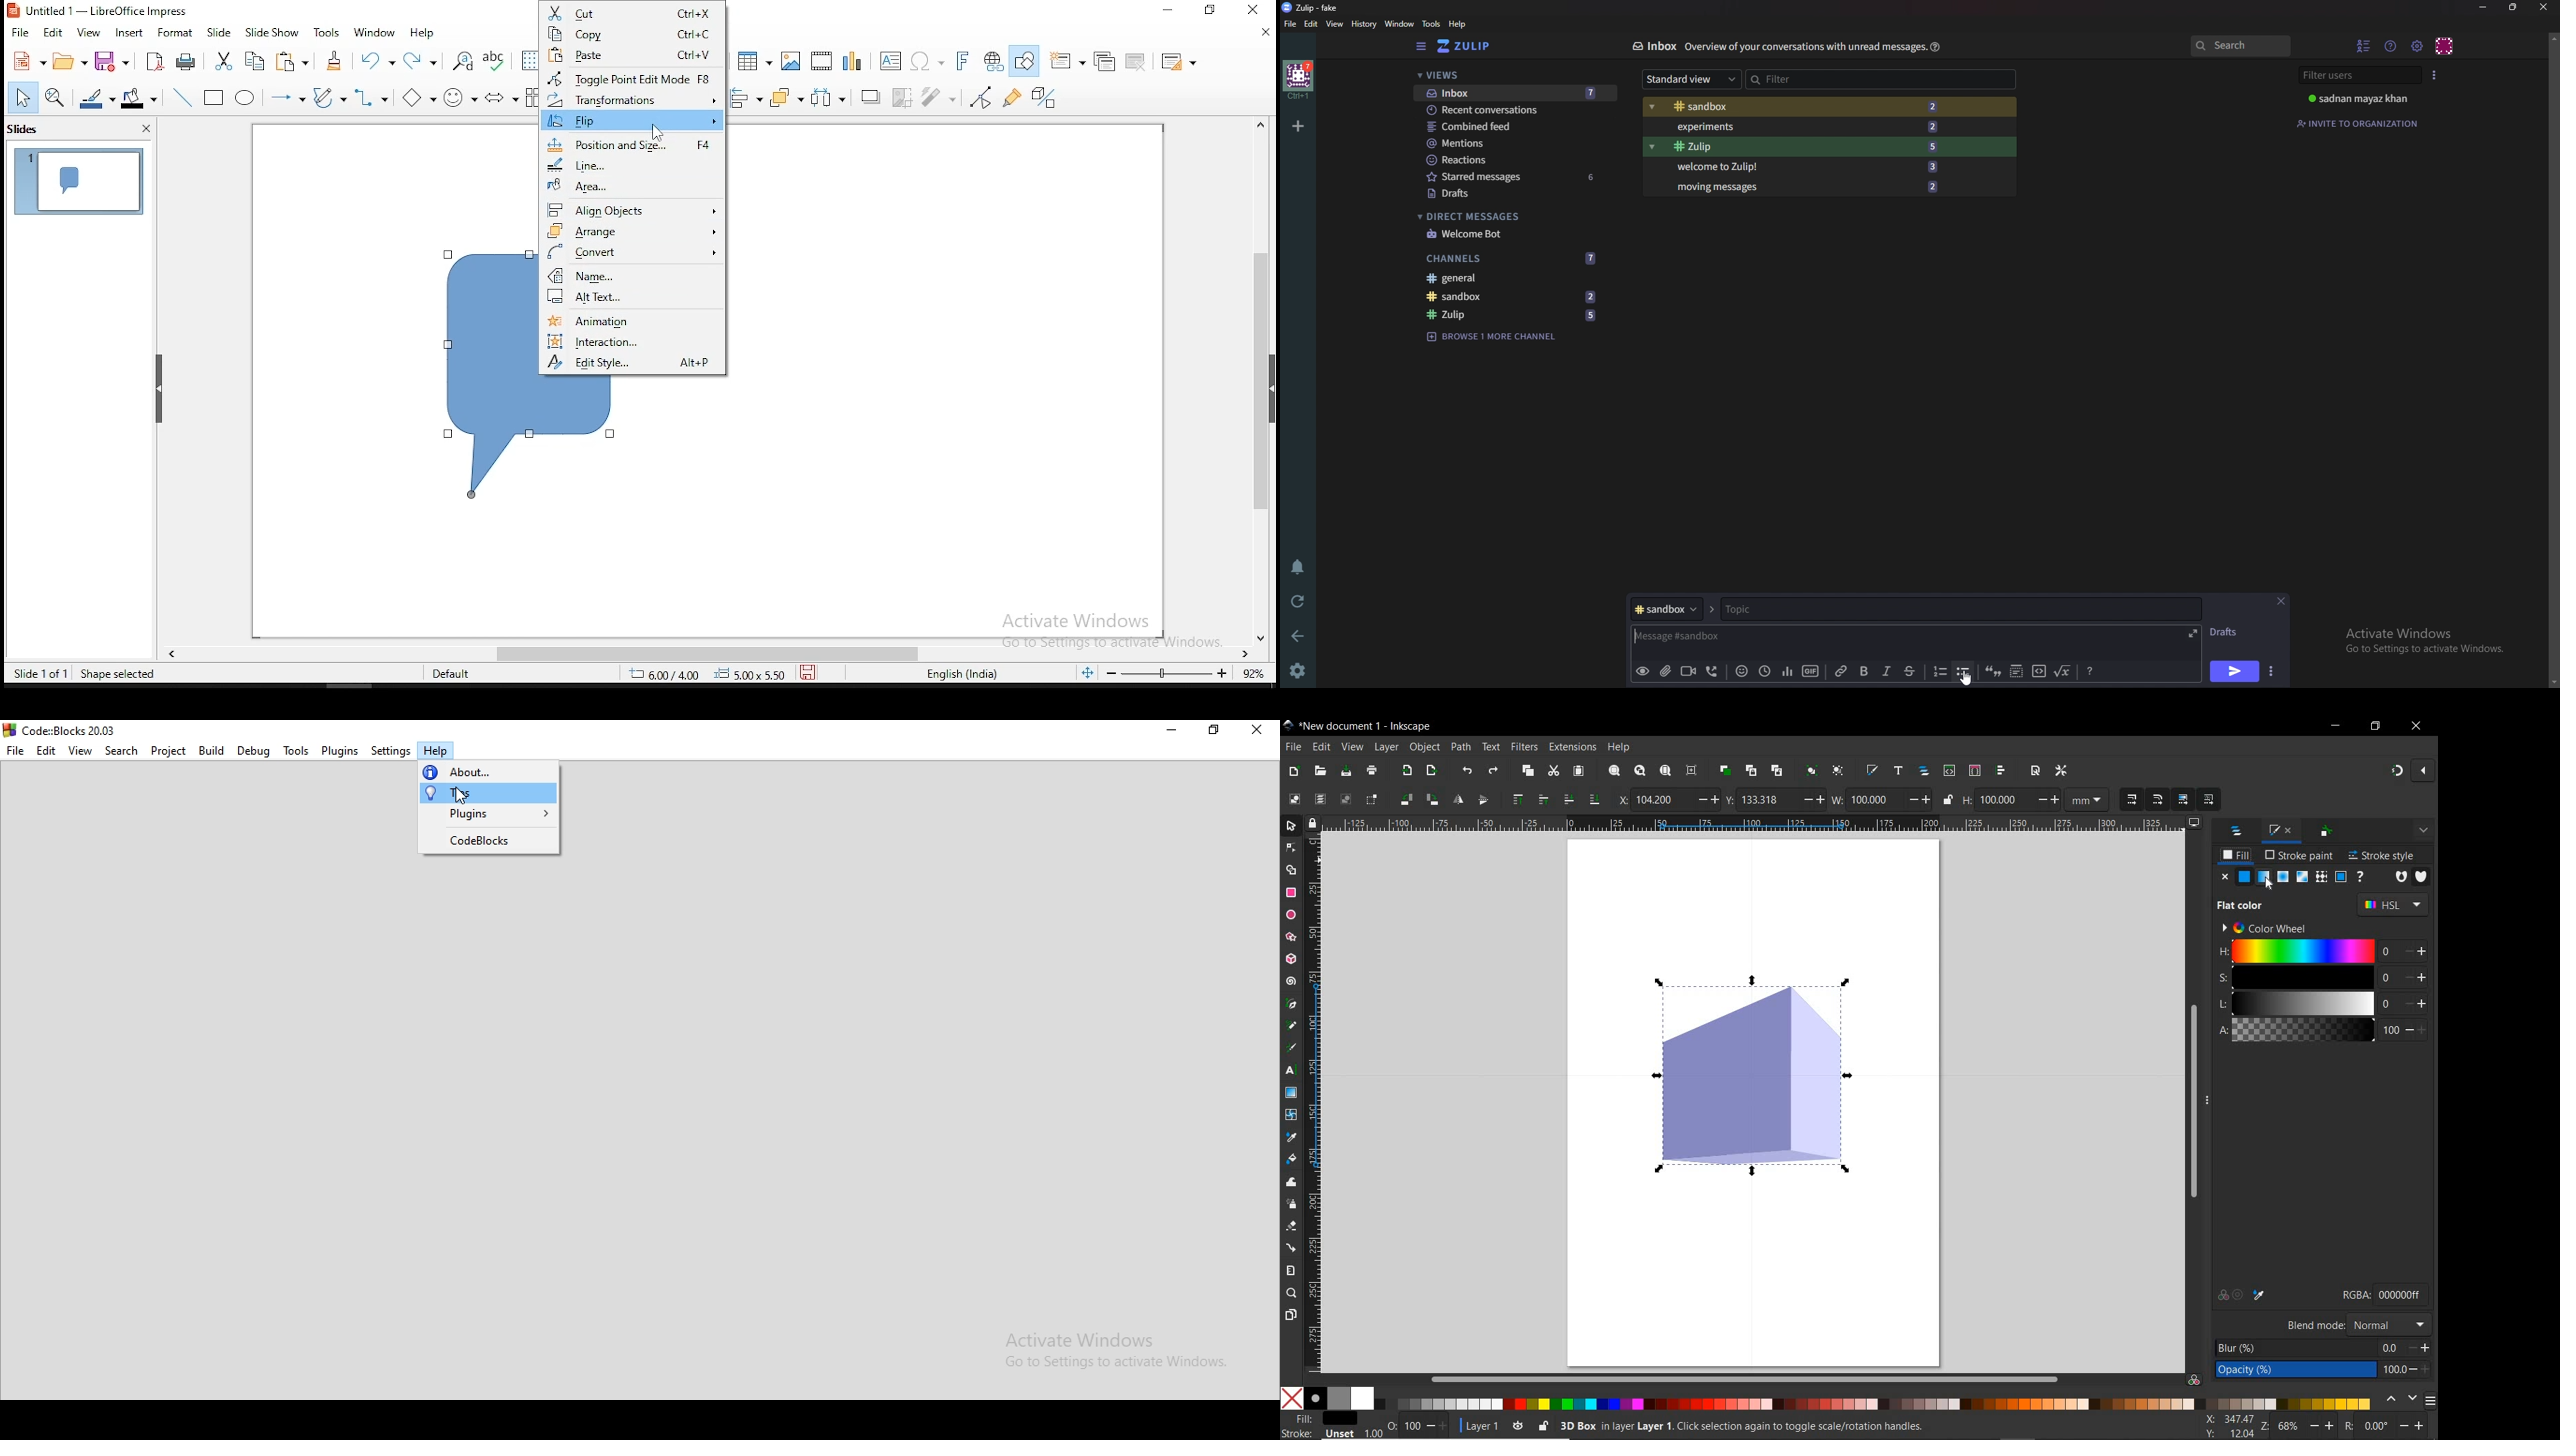 The image size is (2576, 1456). I want to click on CREATE CLONE, so click(1752, 772).